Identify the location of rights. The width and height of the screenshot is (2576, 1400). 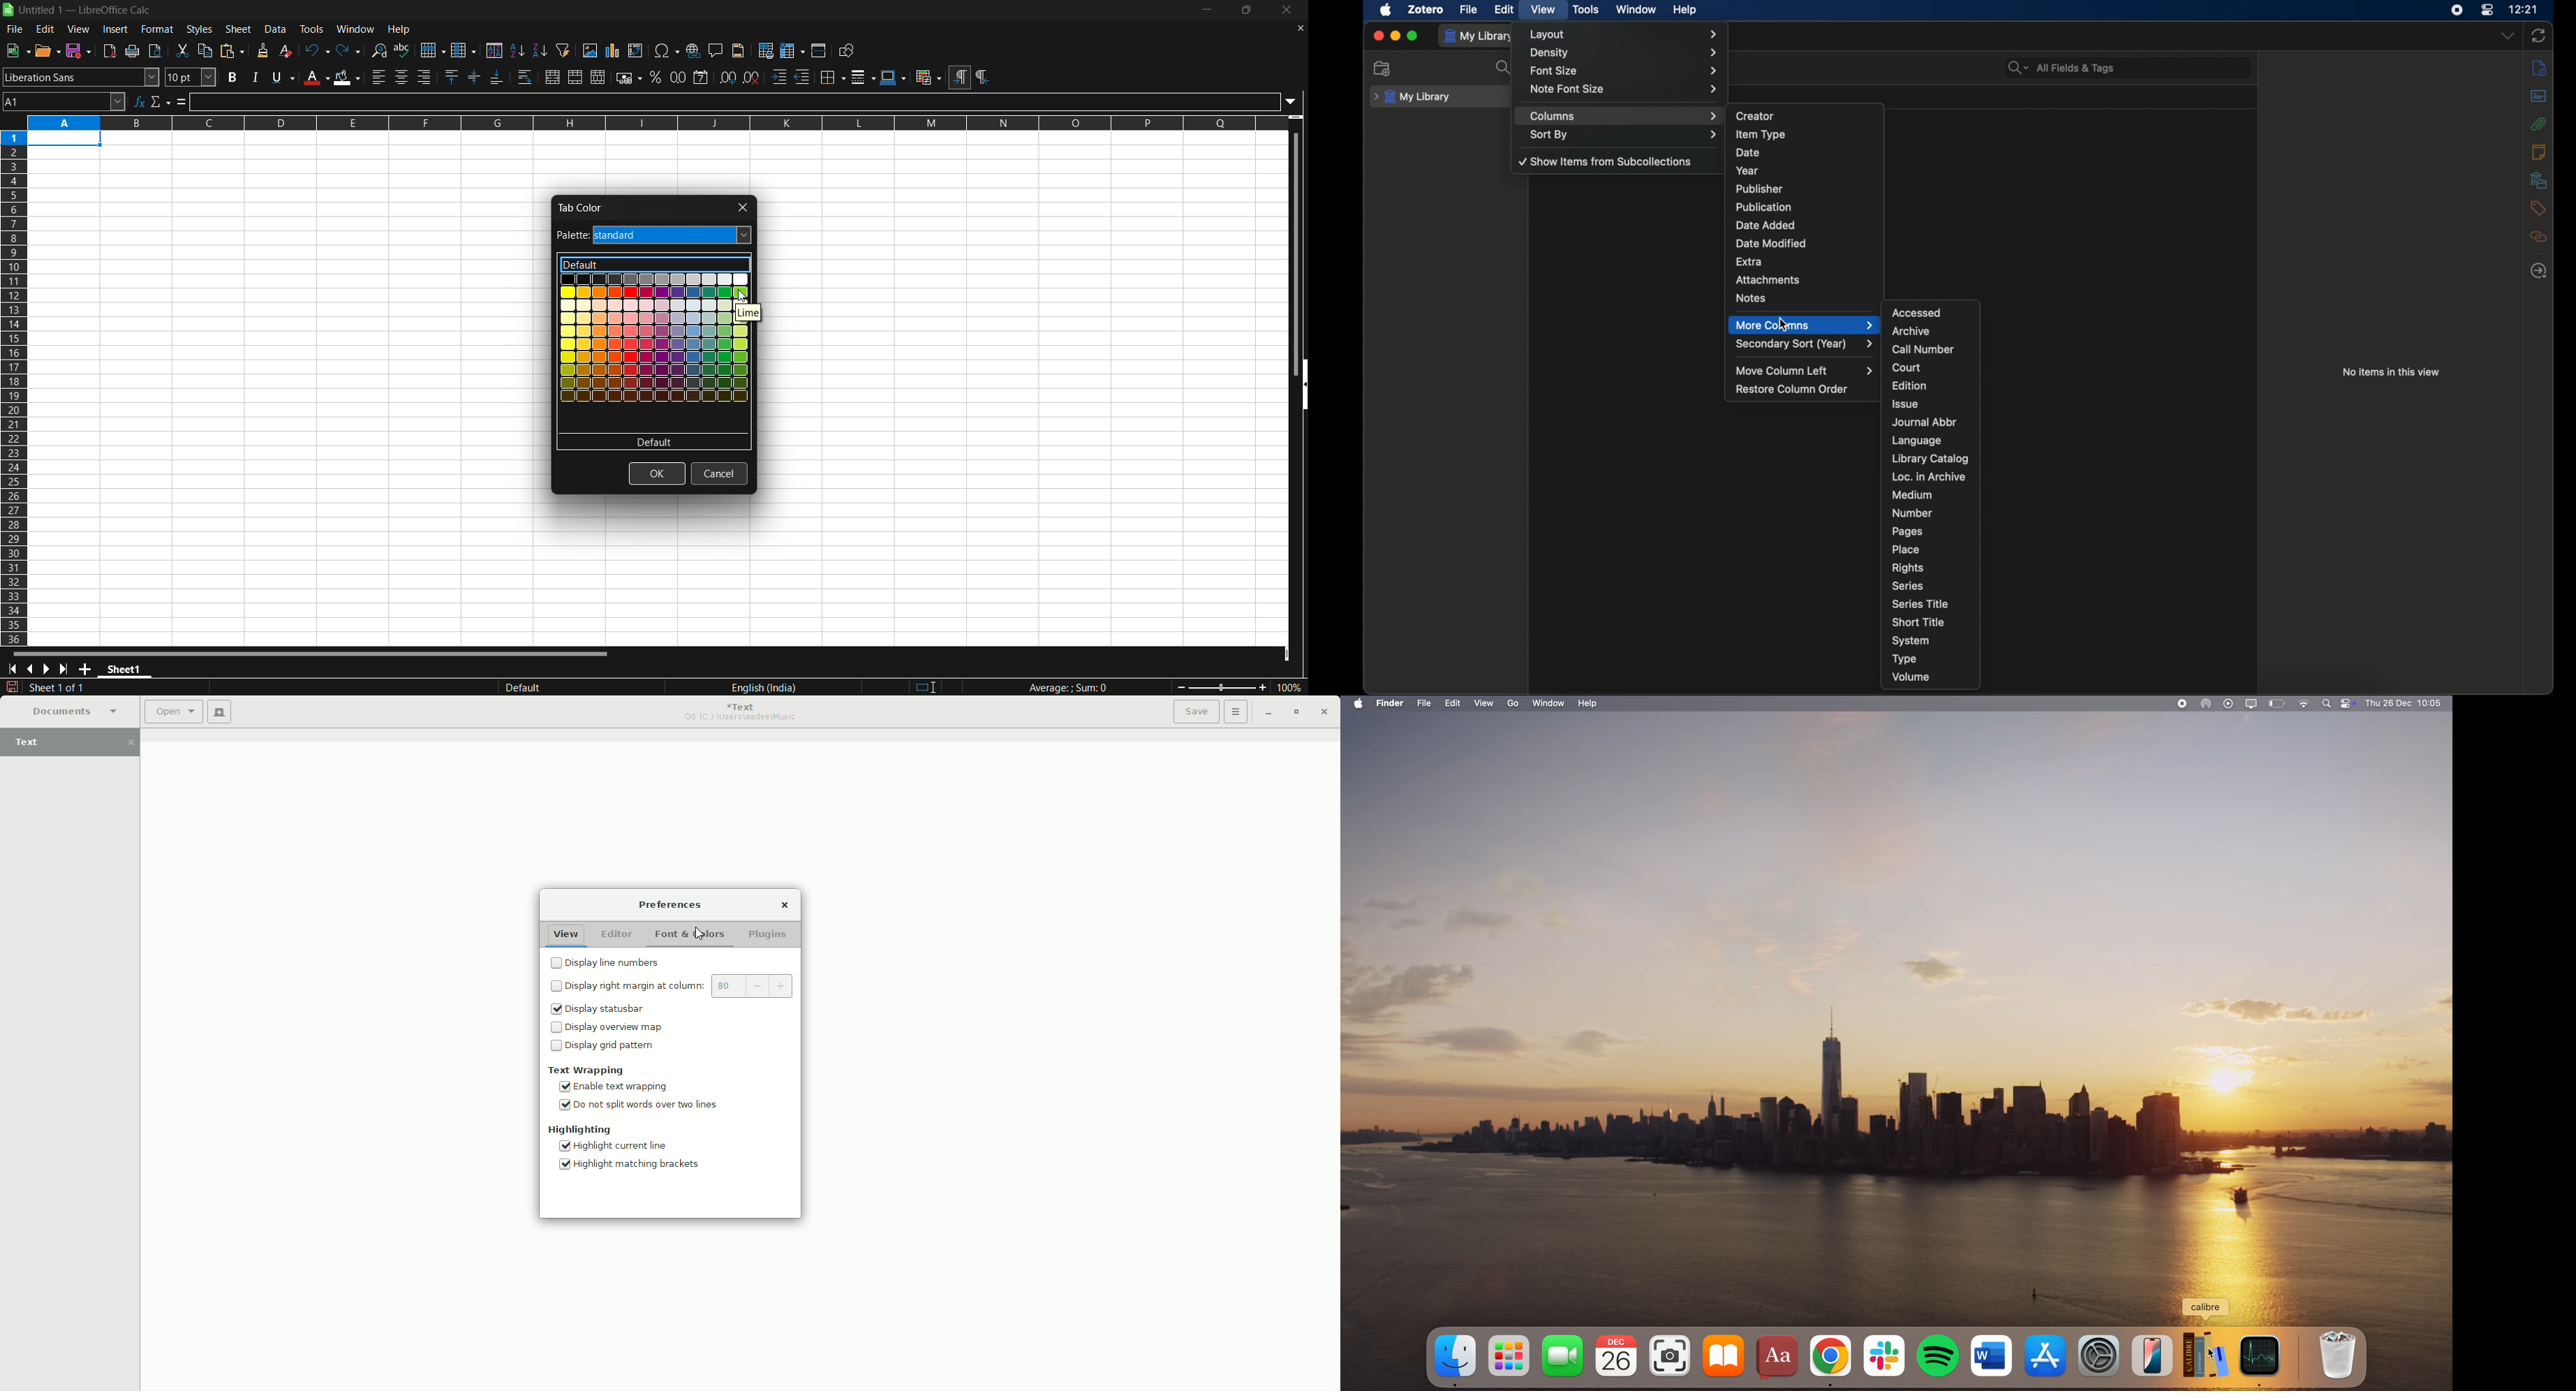
(1908, 568).